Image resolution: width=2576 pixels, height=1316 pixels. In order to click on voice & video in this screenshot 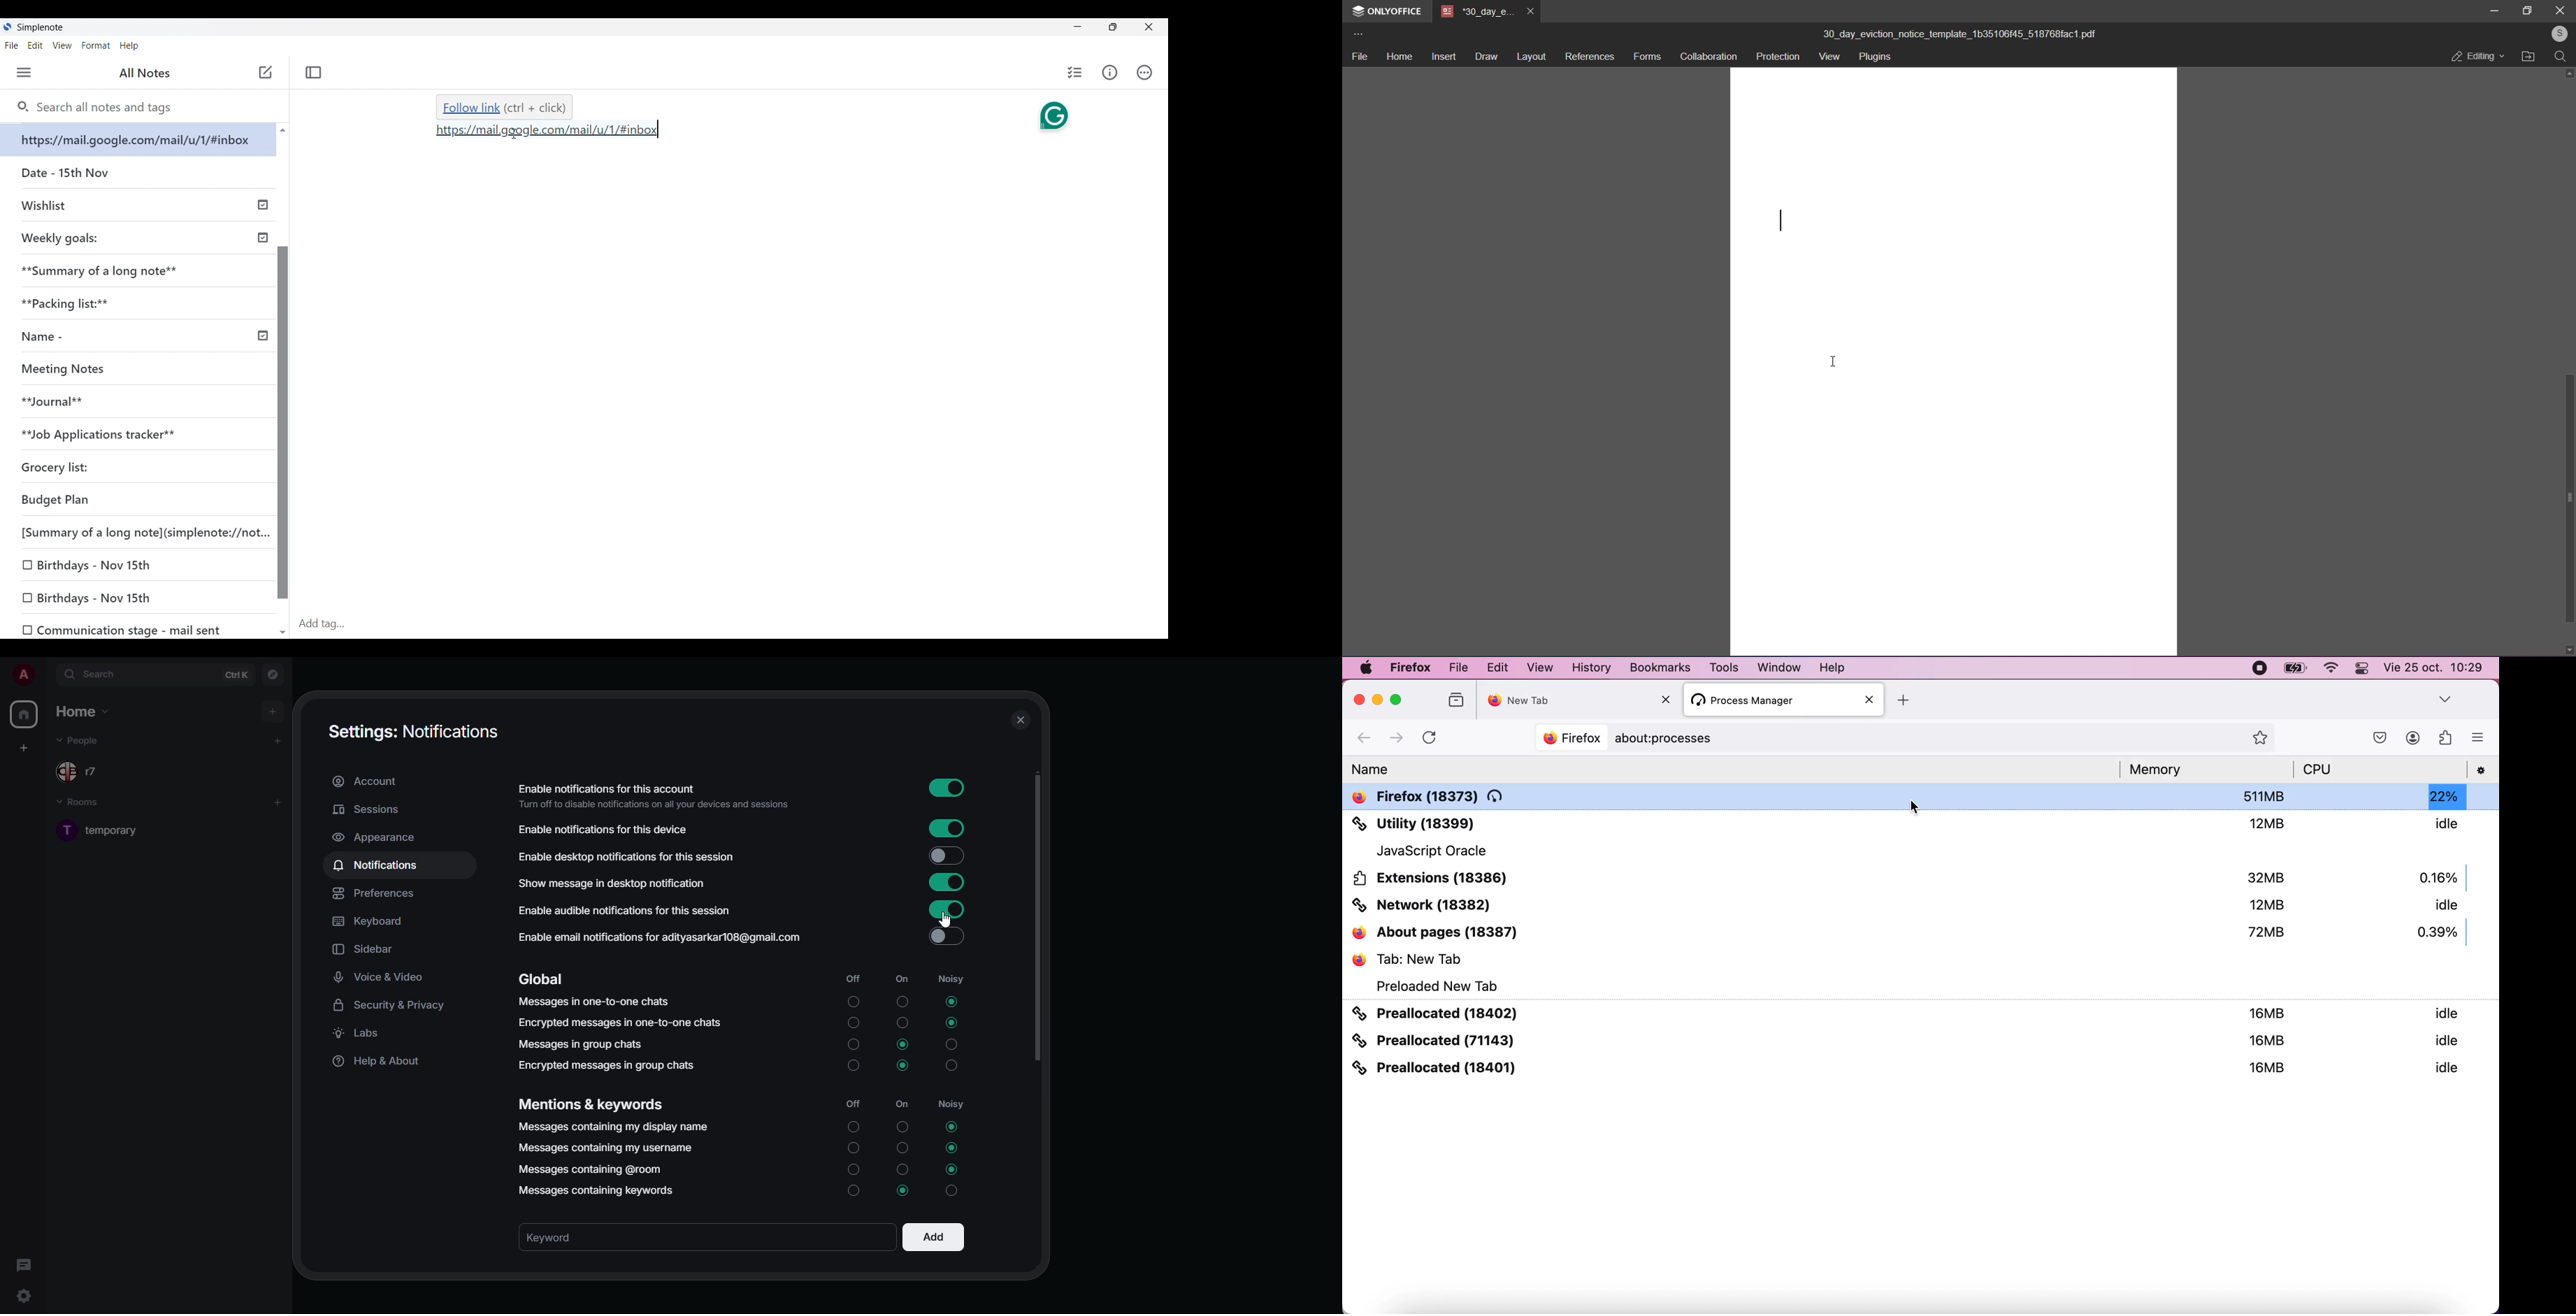, I will do `click(379, 978)`.